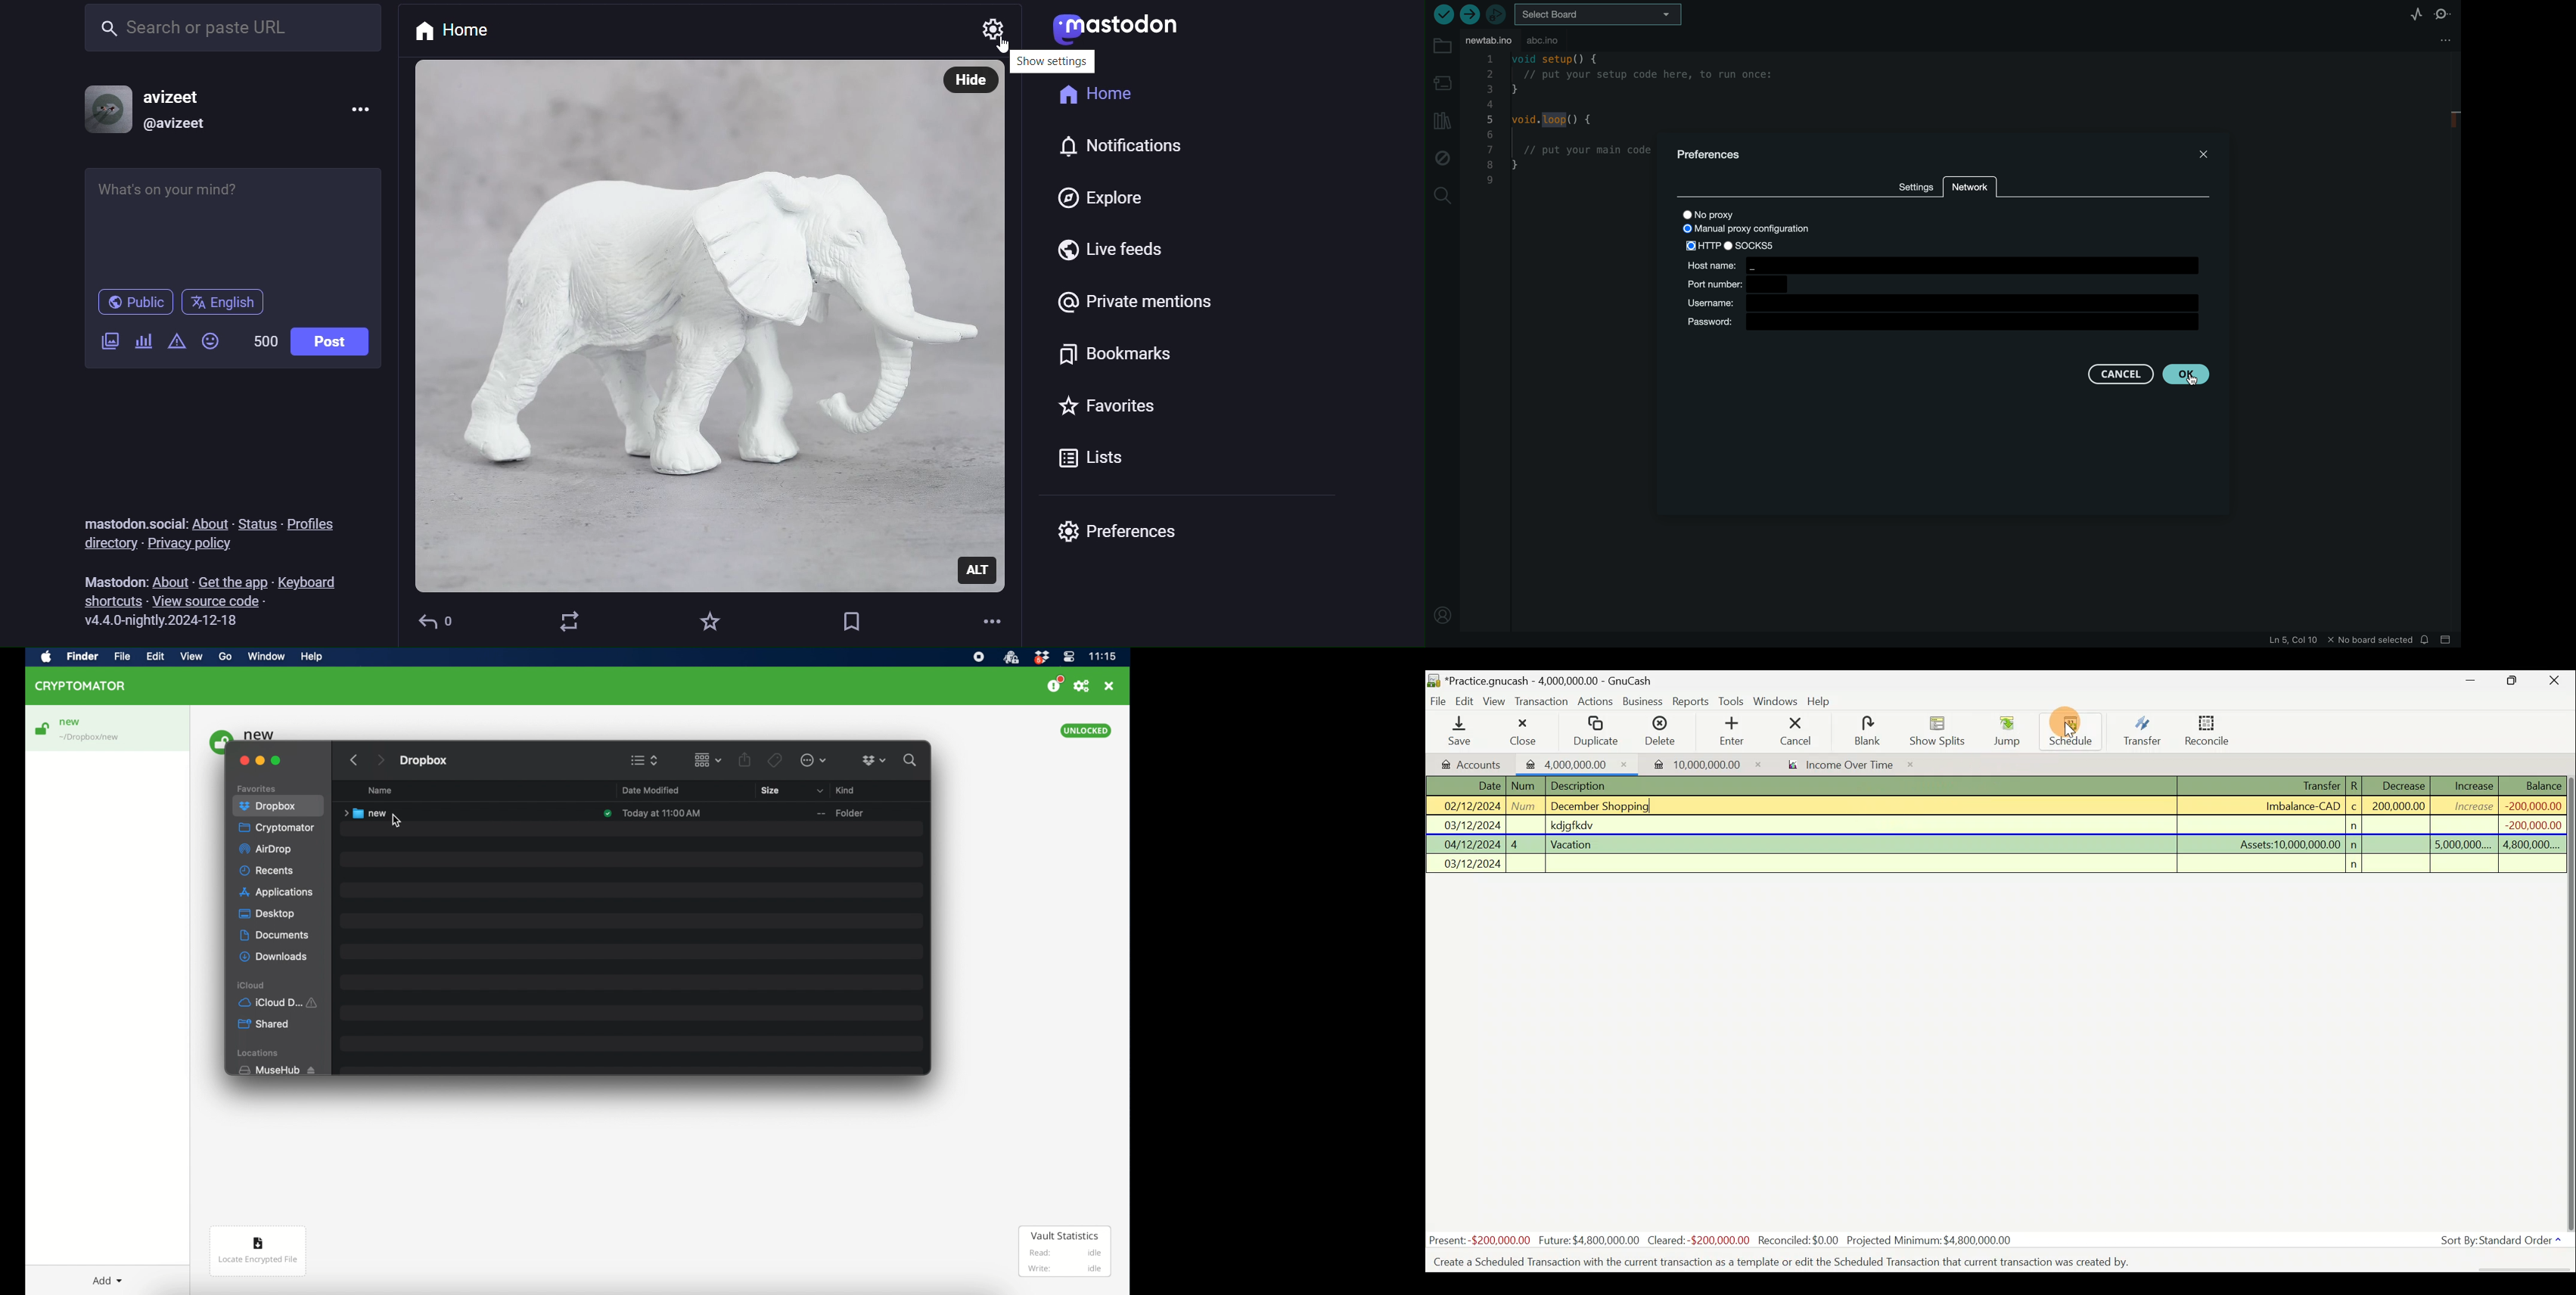  I want to click on Cursor, so click(1006, 47).